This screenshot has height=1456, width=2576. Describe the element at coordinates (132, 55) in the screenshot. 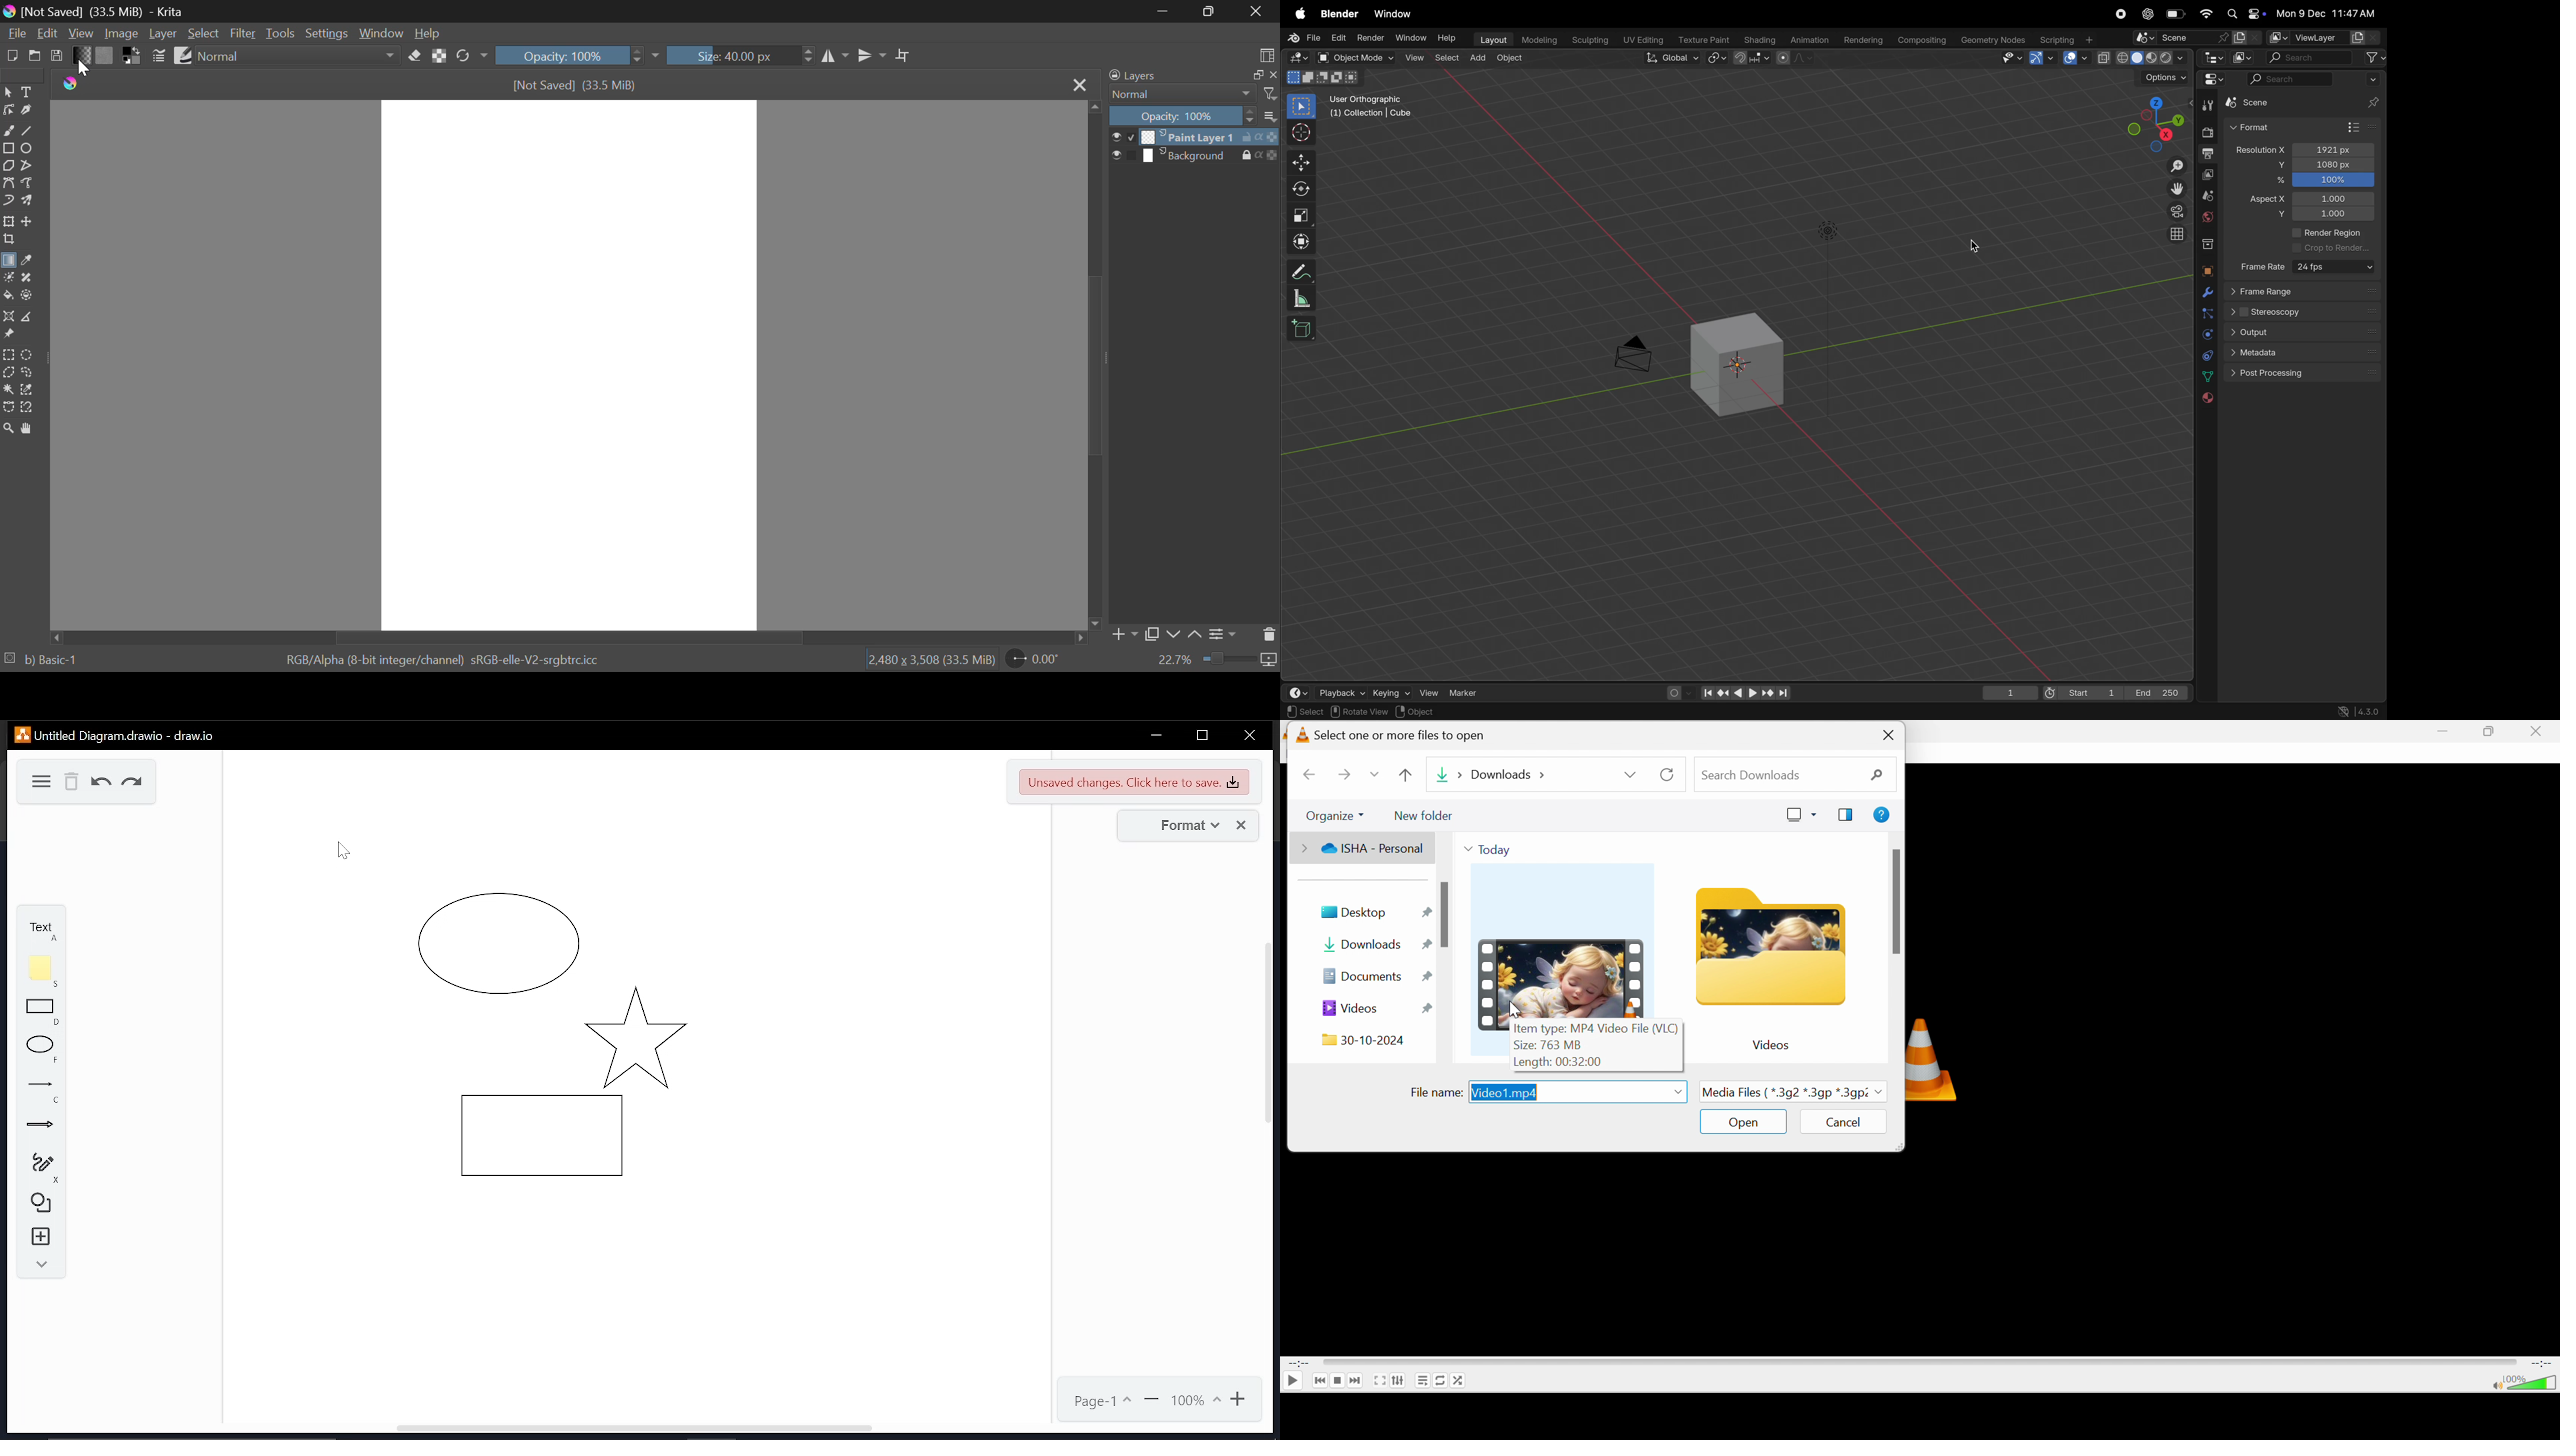

I see `Colors in use` at that location.